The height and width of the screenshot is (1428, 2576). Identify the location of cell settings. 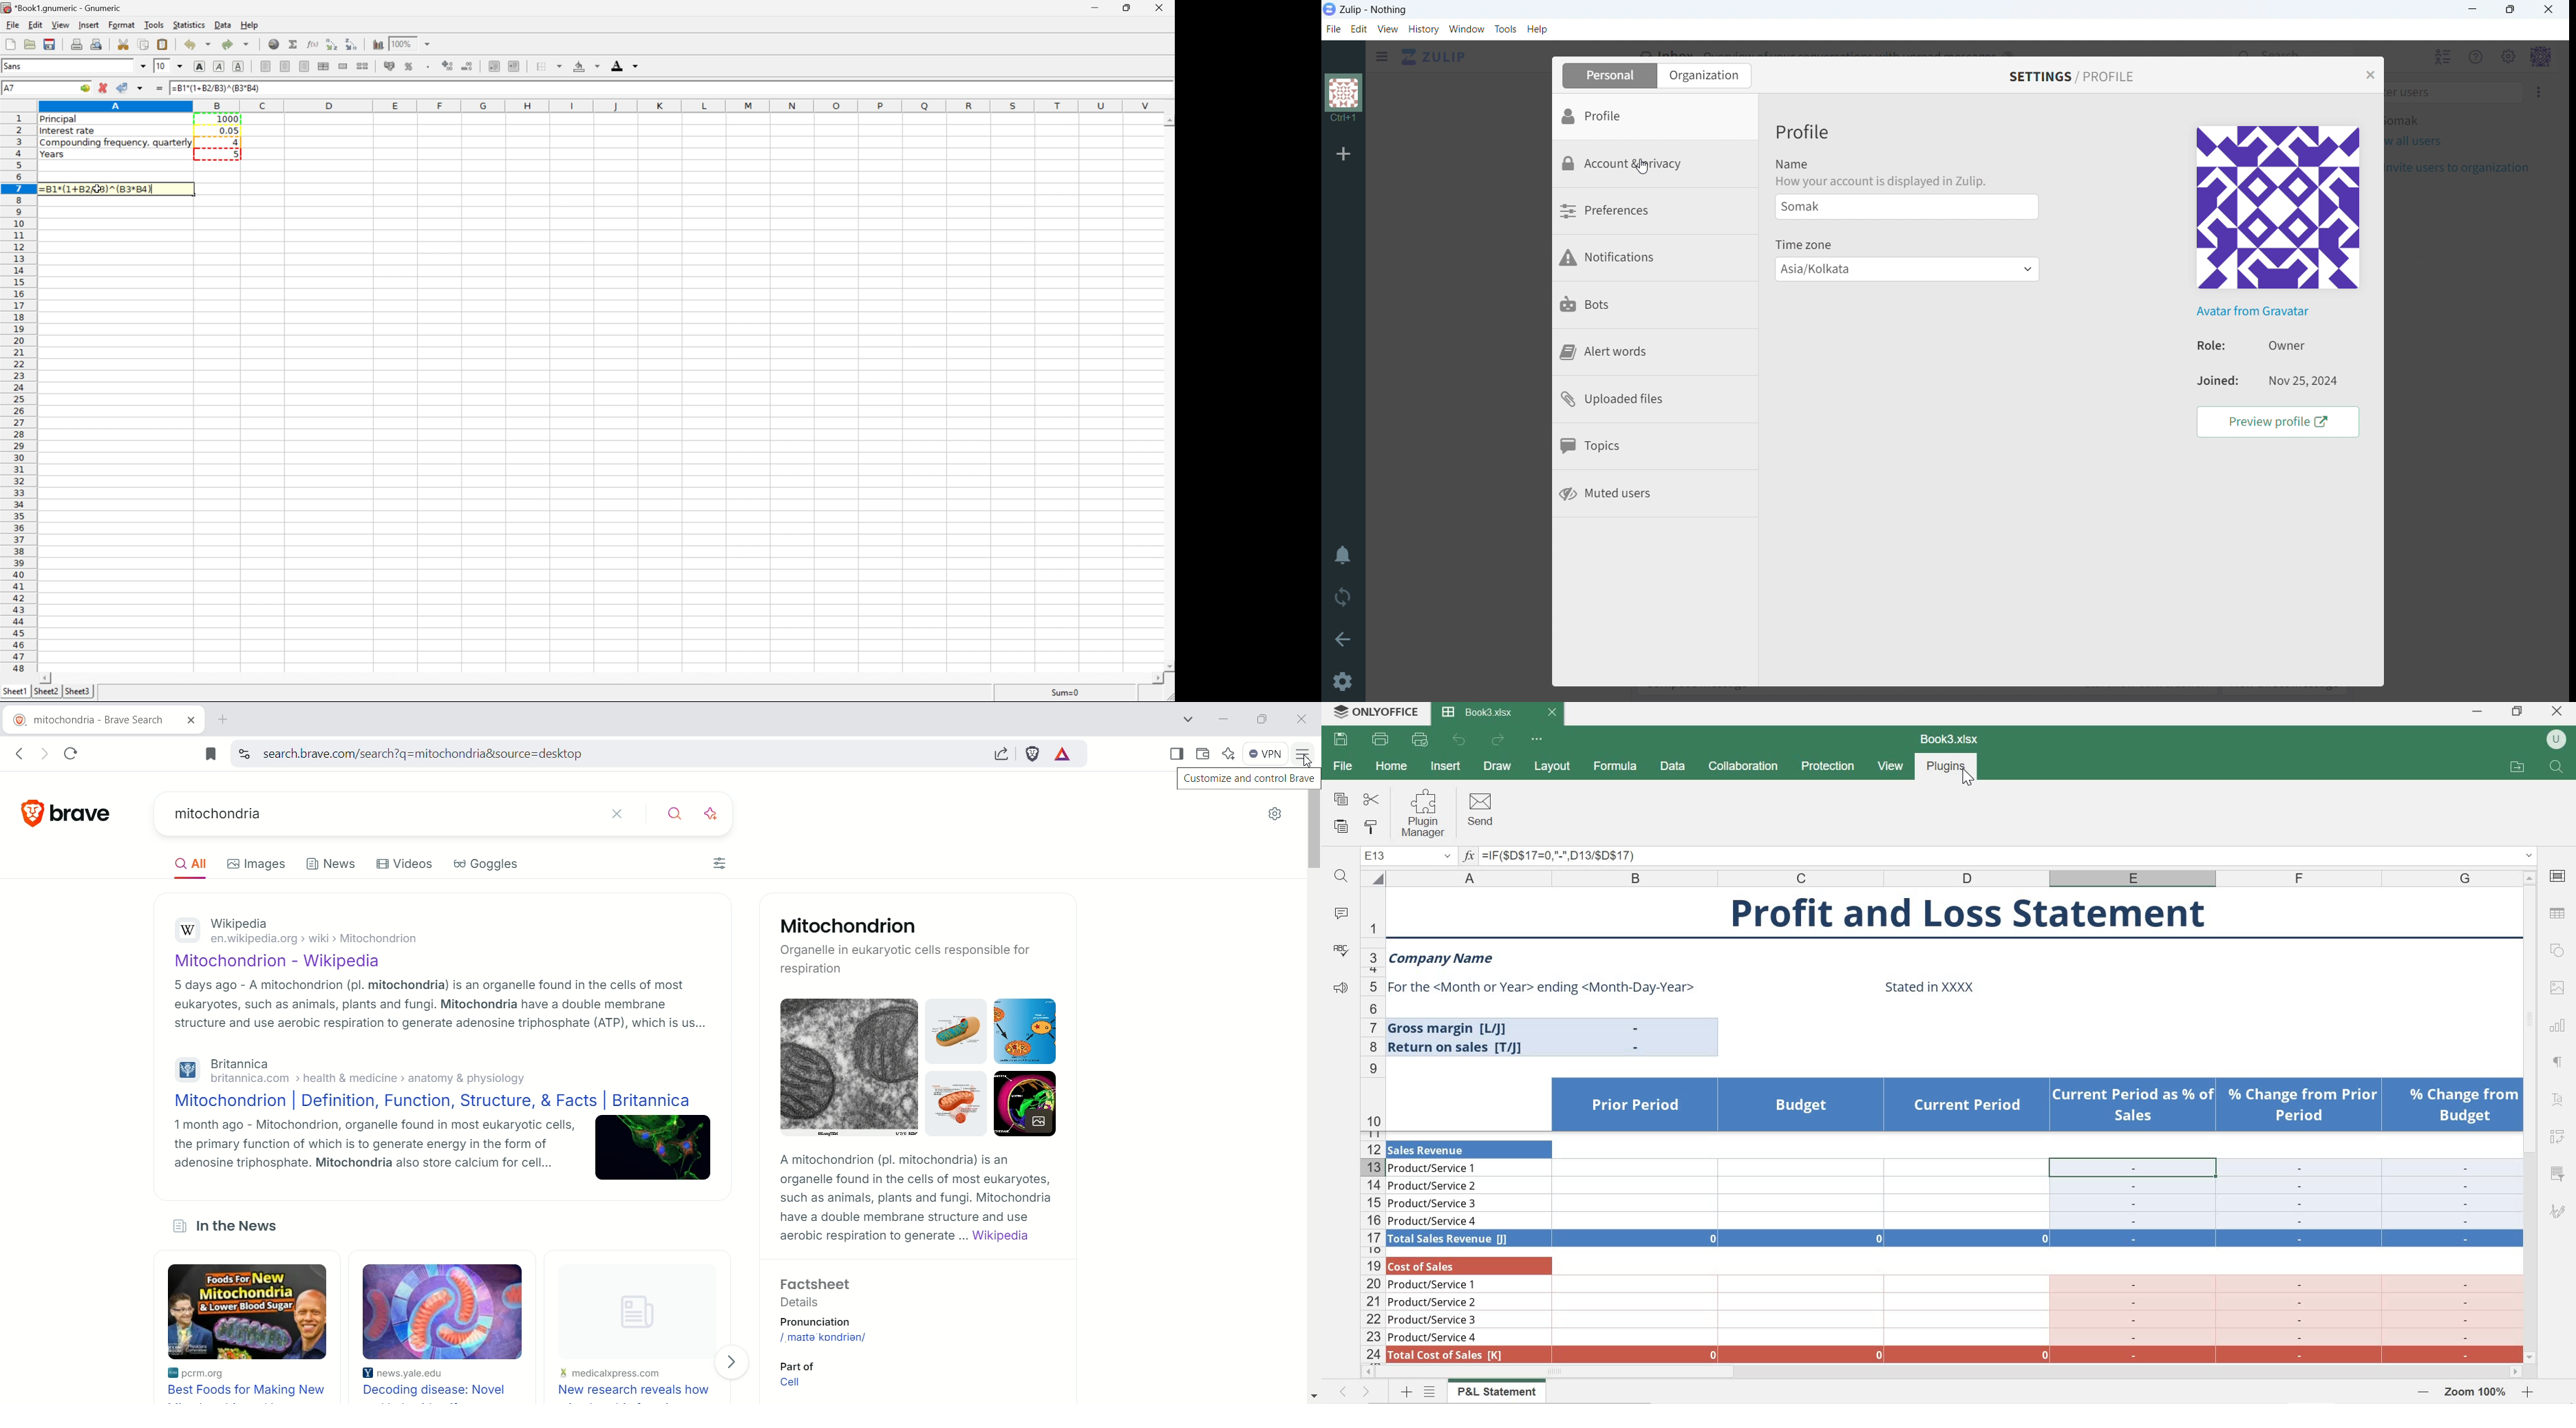
(2560, 875).